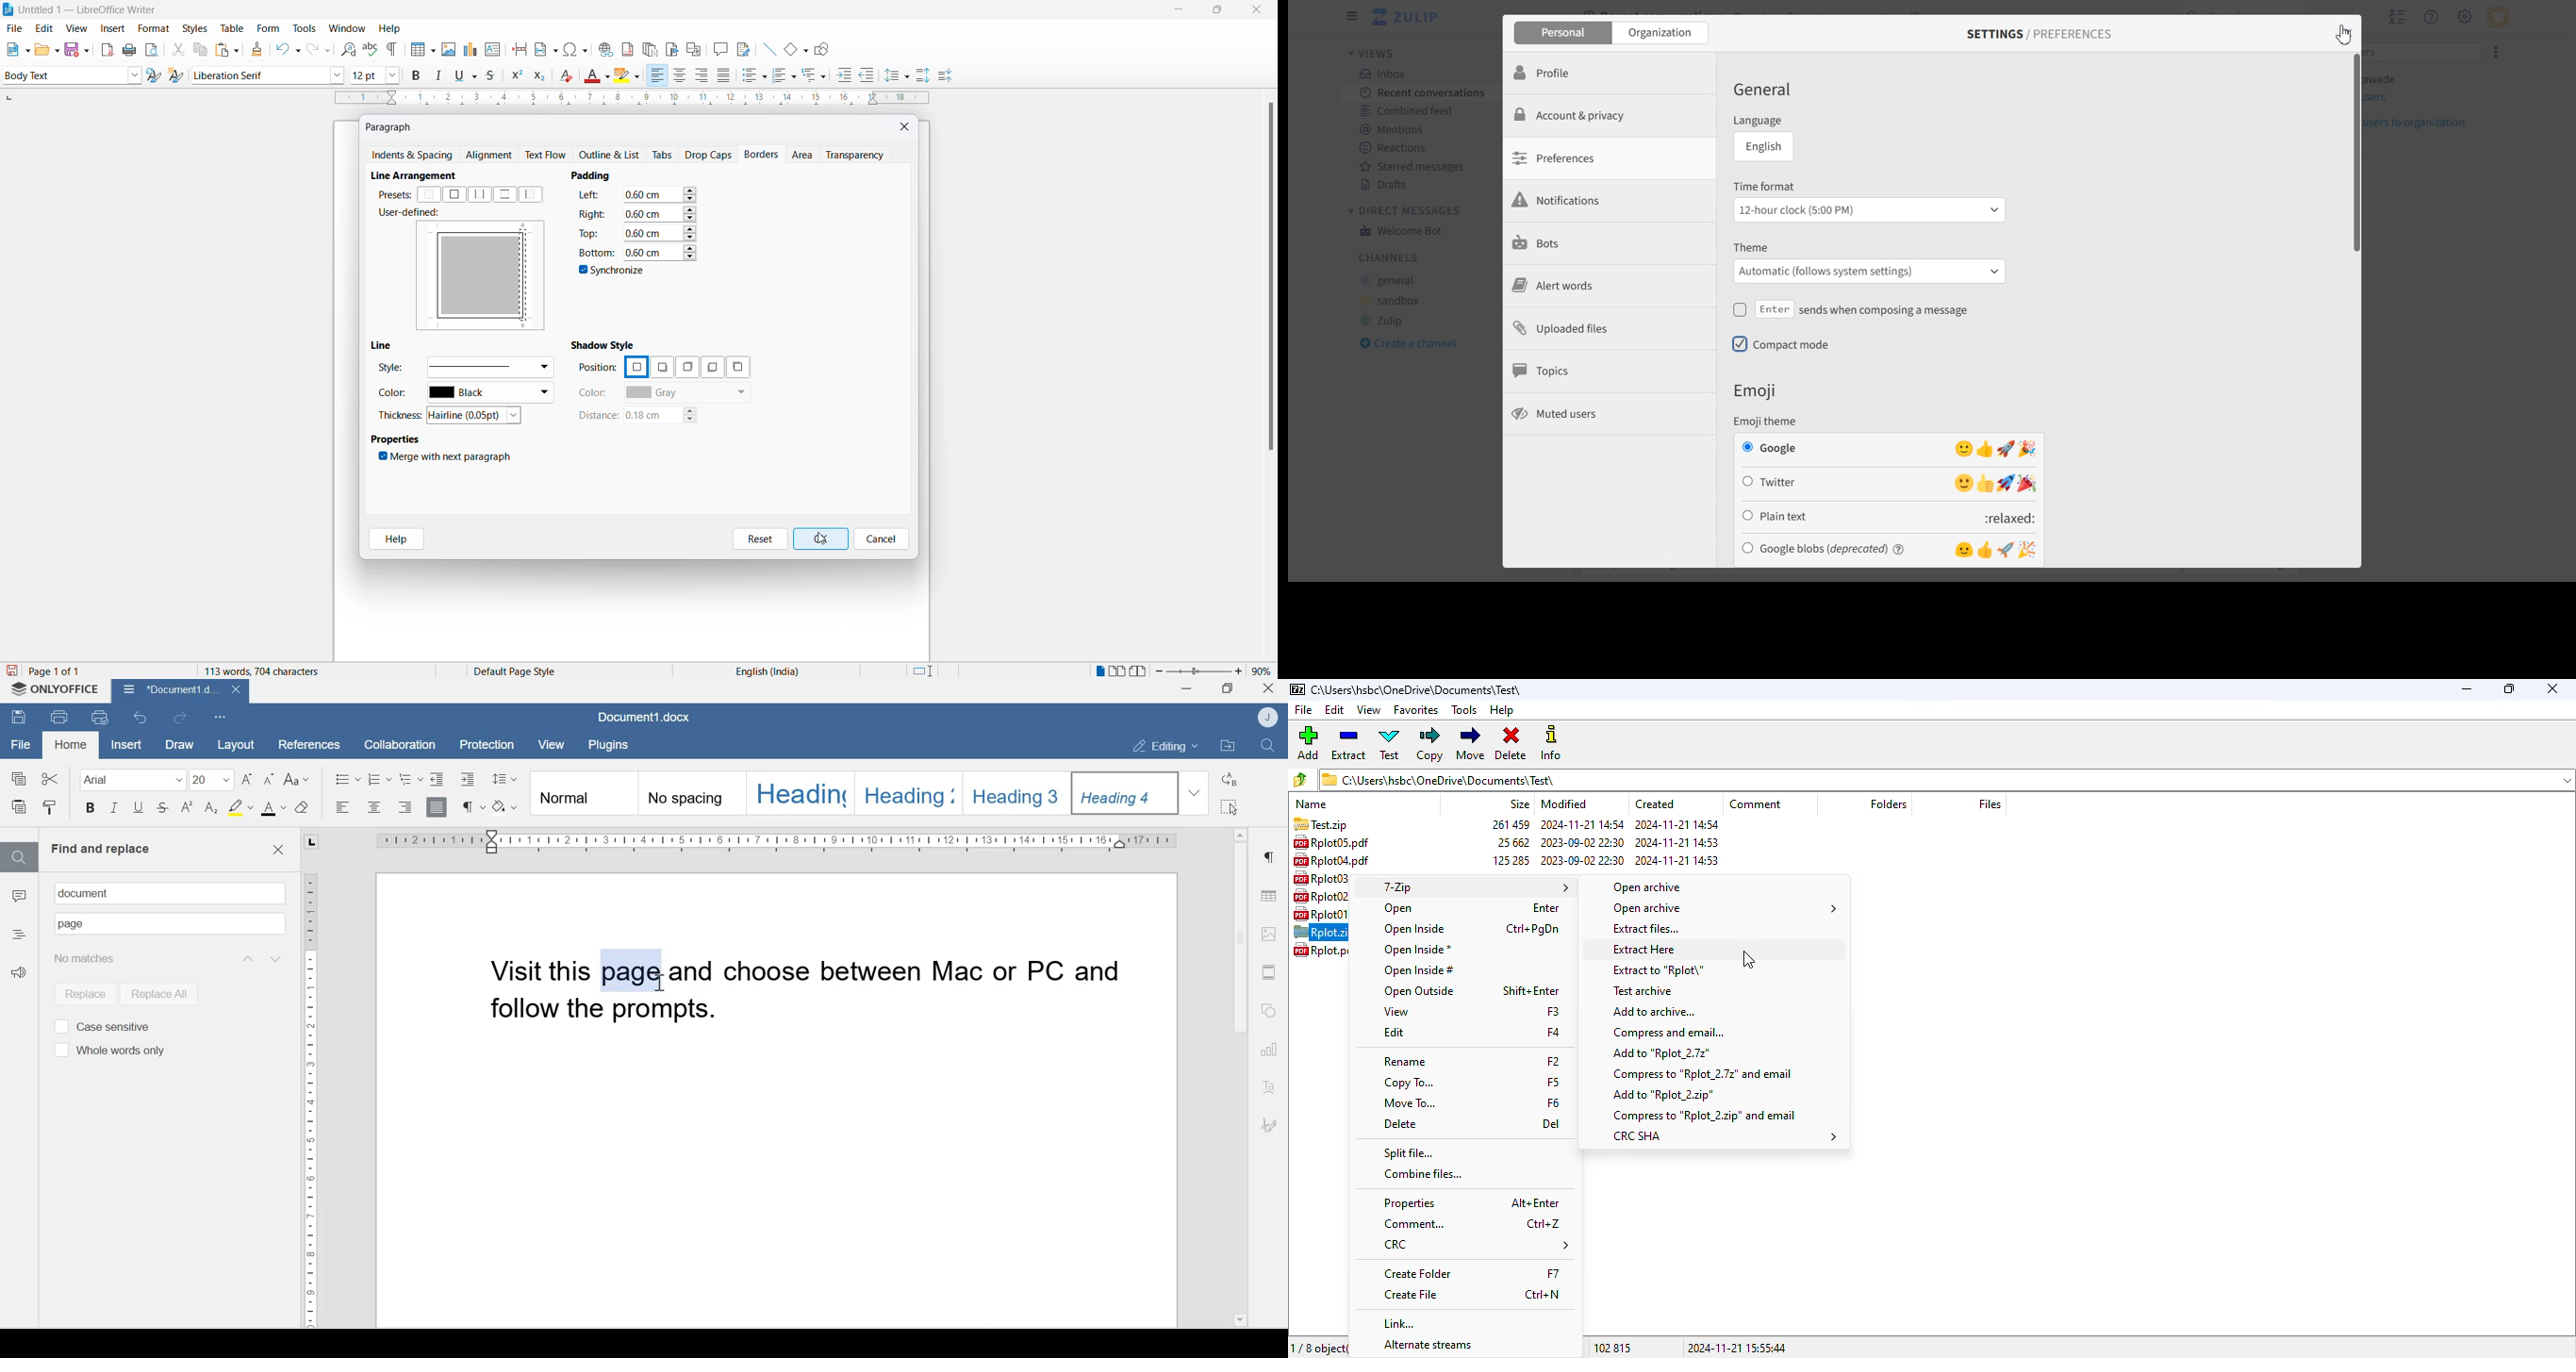 This screenshot has width=2576, height=1372. Describe the element at coordinates (1511, 743) in the screenshot. I see `delete` at that location.